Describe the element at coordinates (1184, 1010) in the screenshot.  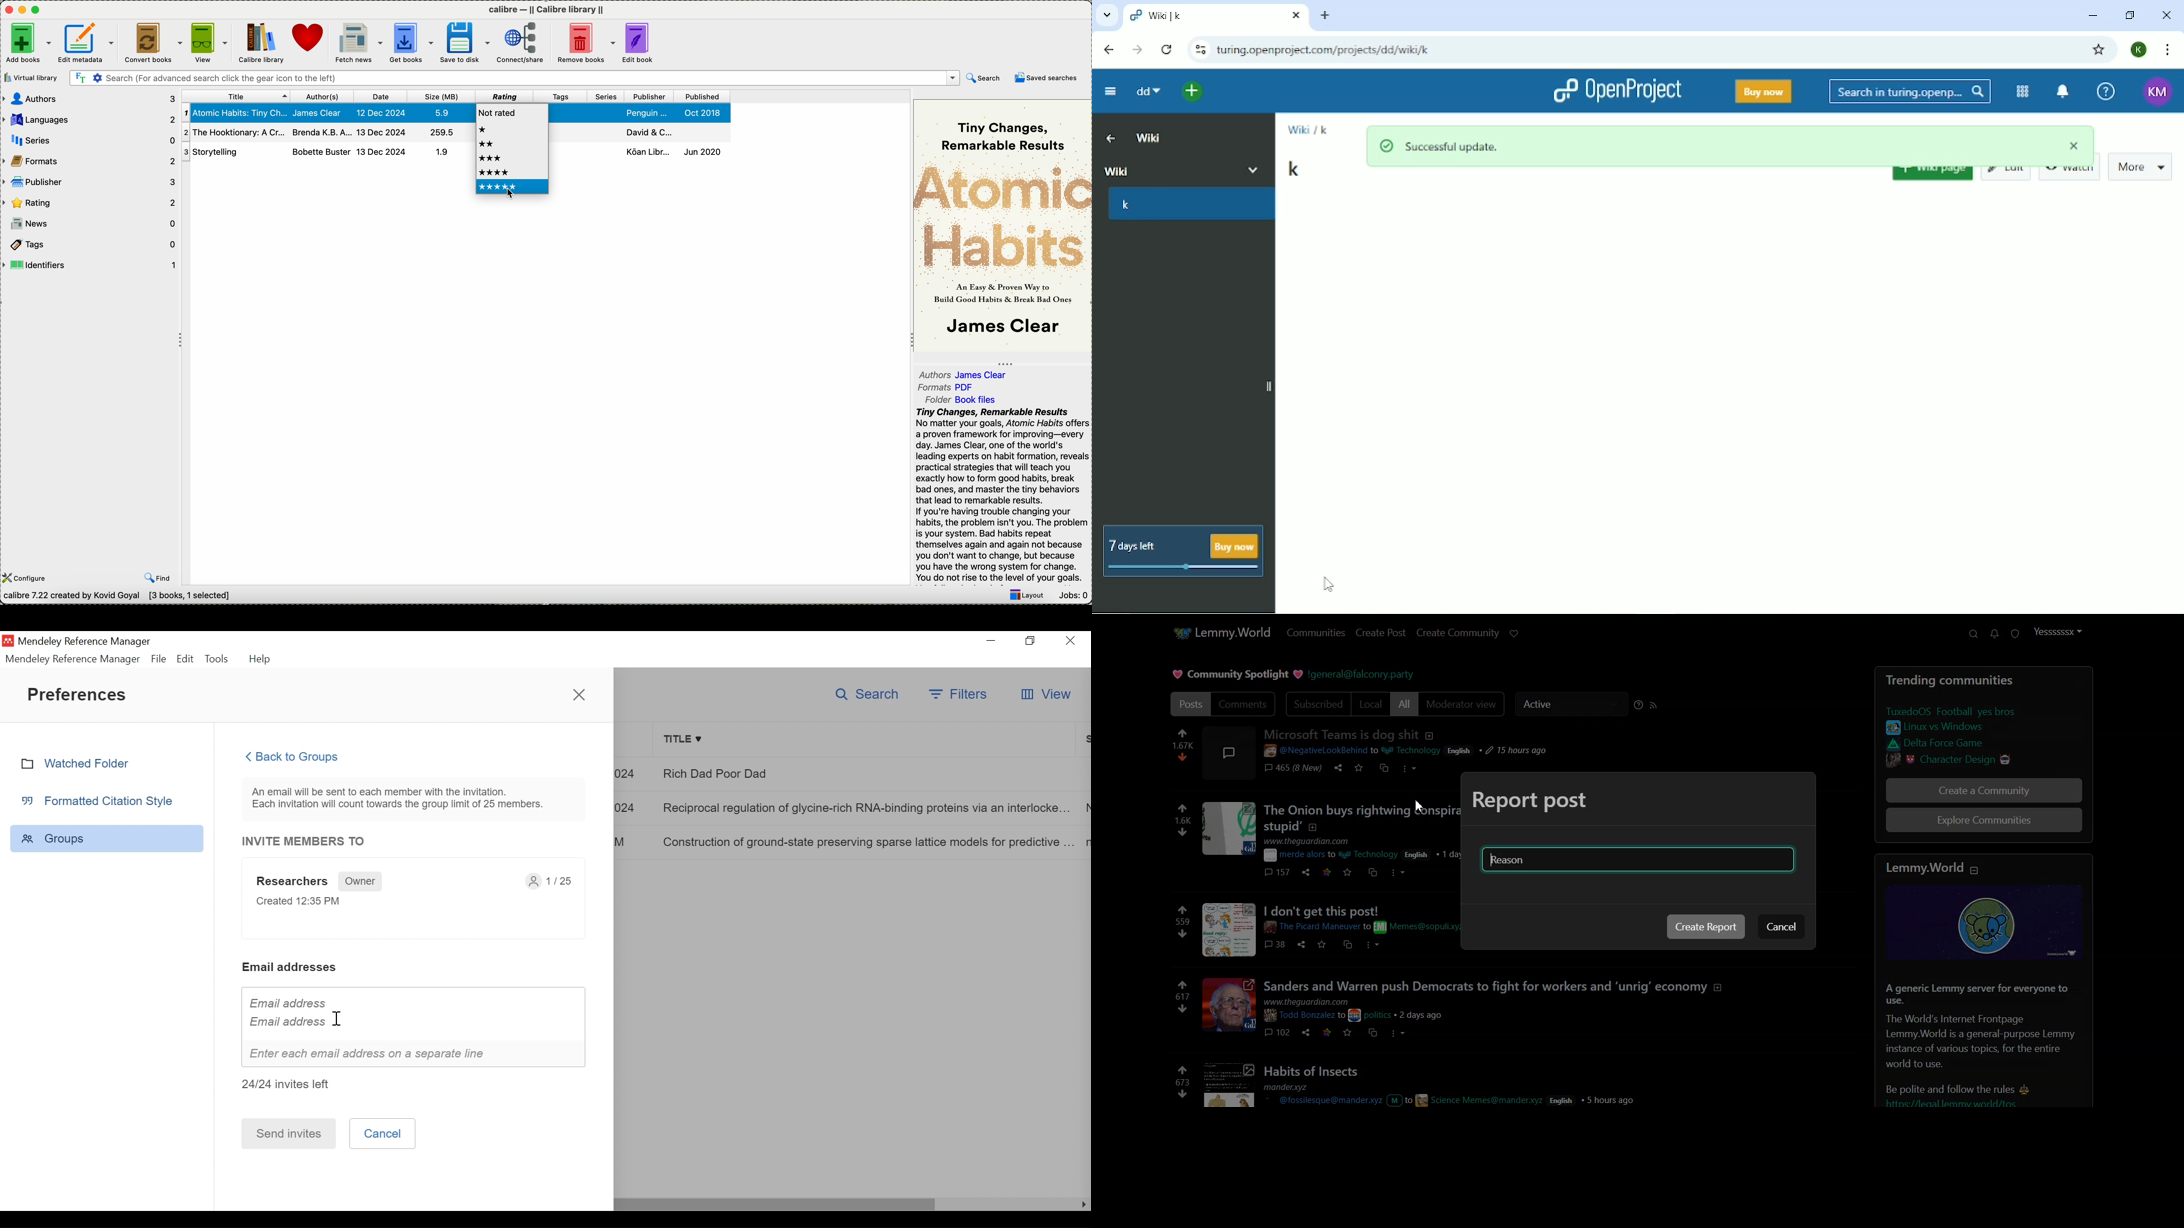
I see `dislike` at that location.